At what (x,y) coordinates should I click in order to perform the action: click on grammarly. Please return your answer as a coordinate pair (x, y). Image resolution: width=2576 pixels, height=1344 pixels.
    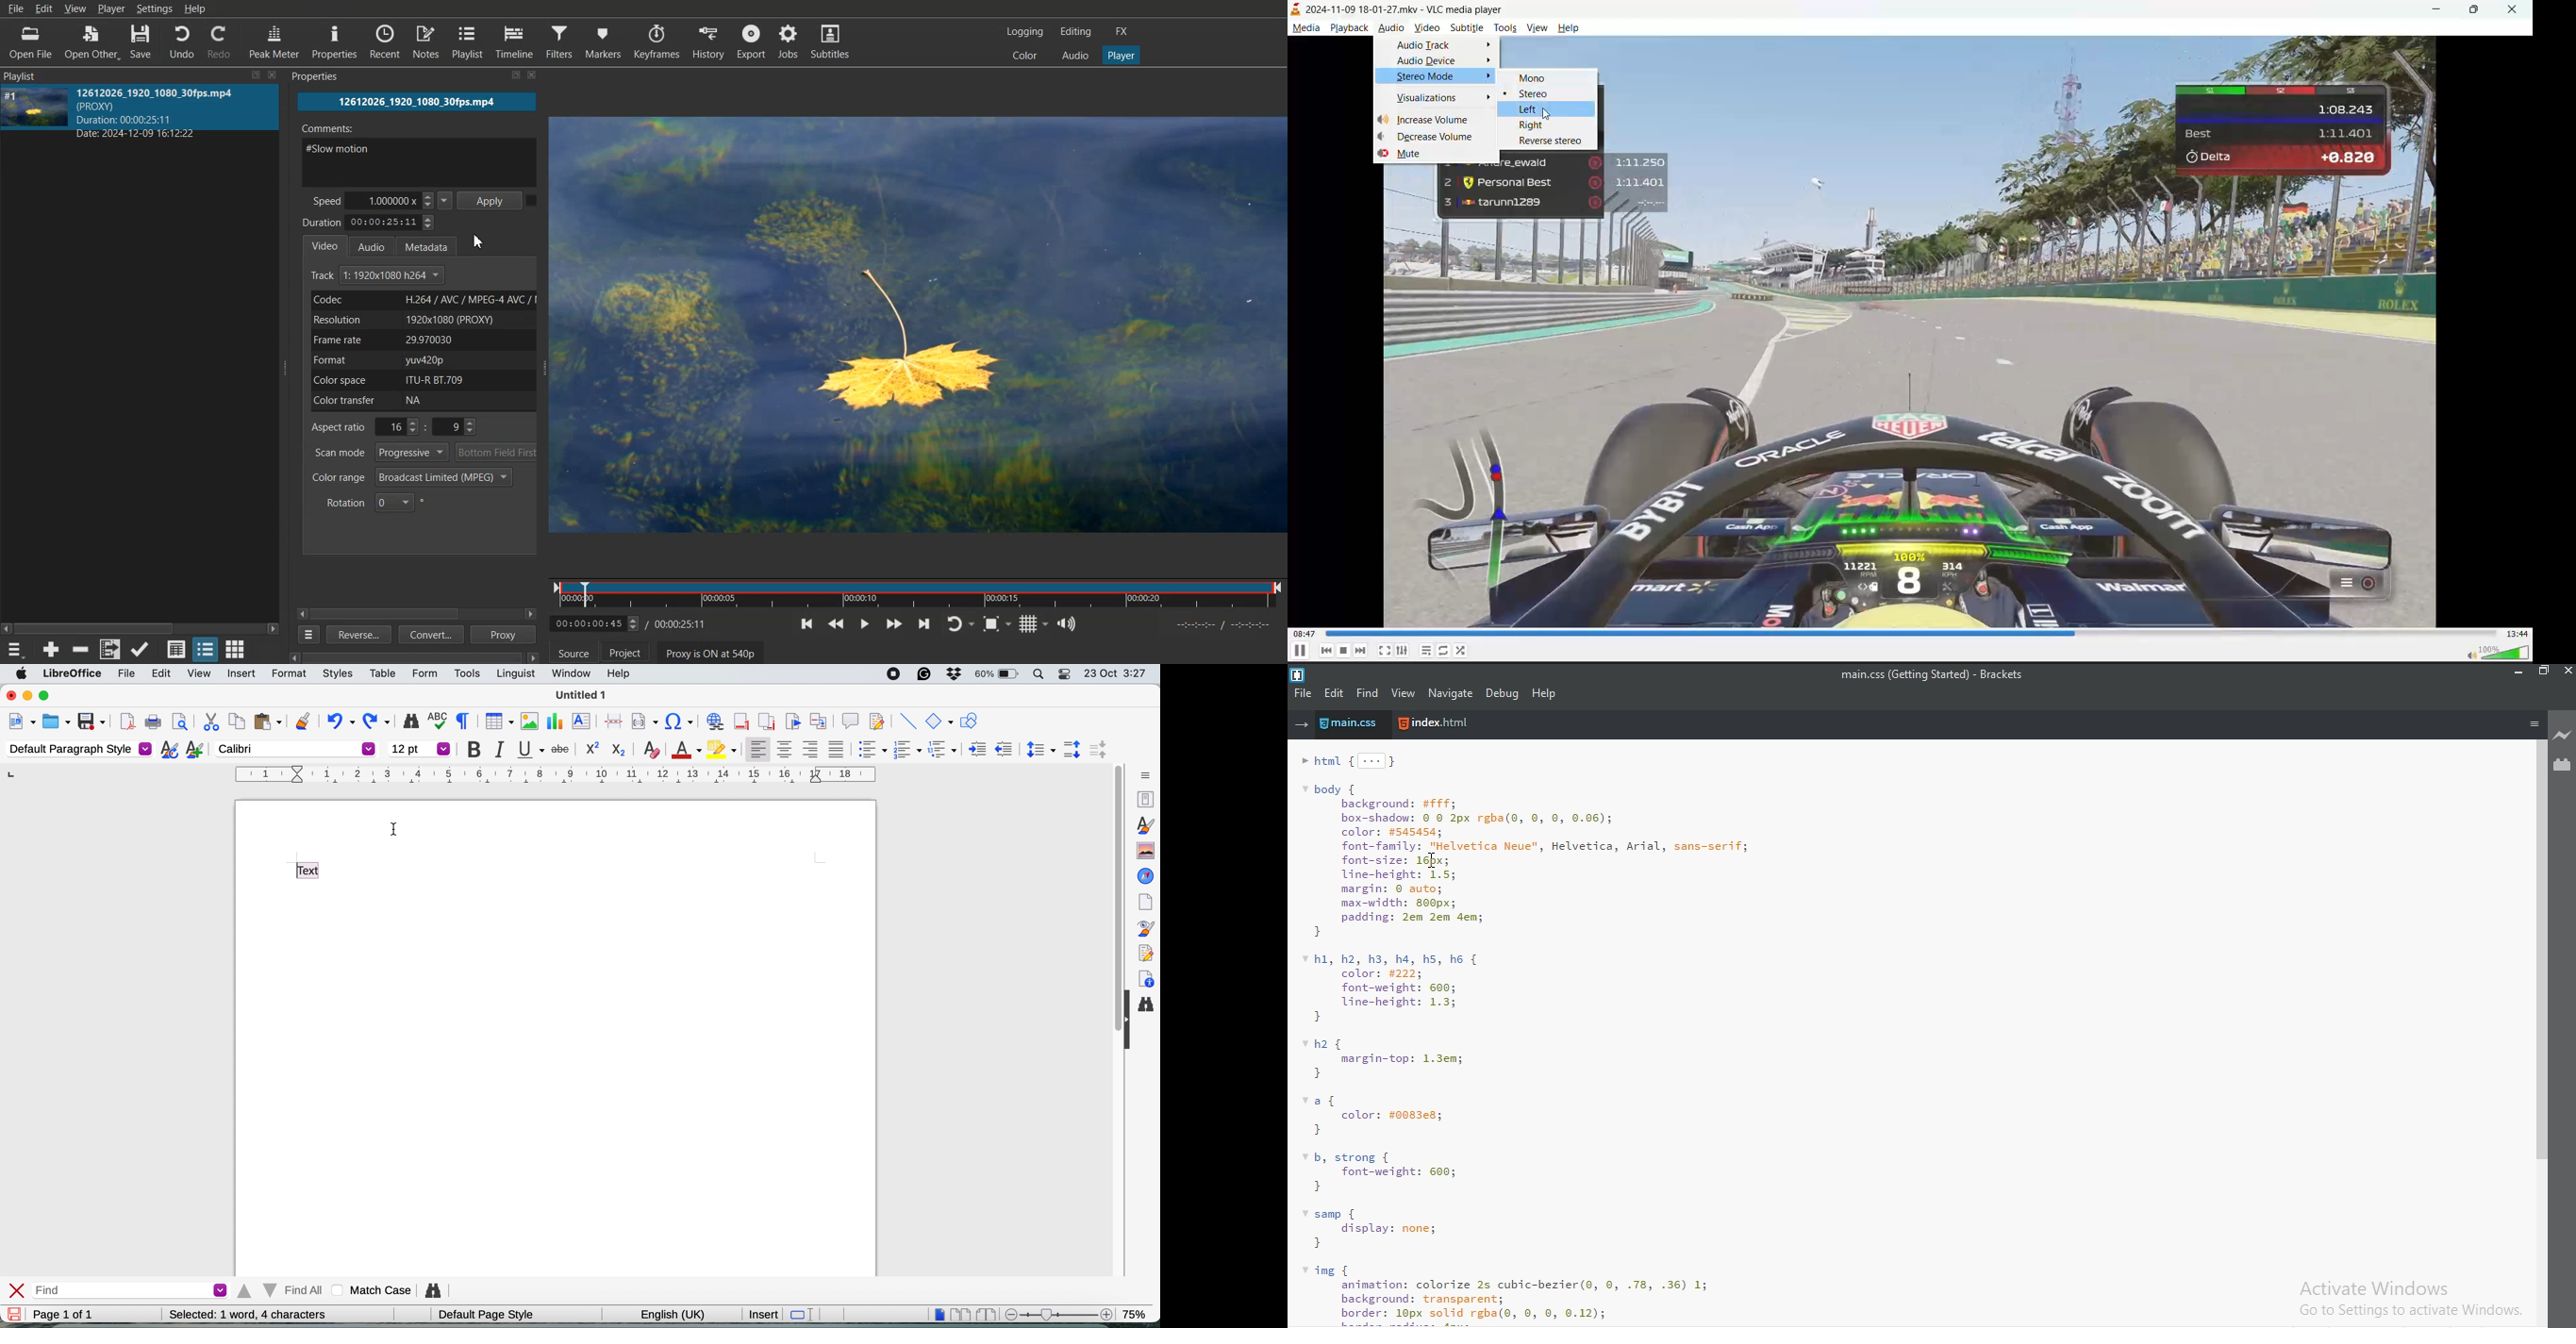
    Looking at the image, I should click on (923, 675).